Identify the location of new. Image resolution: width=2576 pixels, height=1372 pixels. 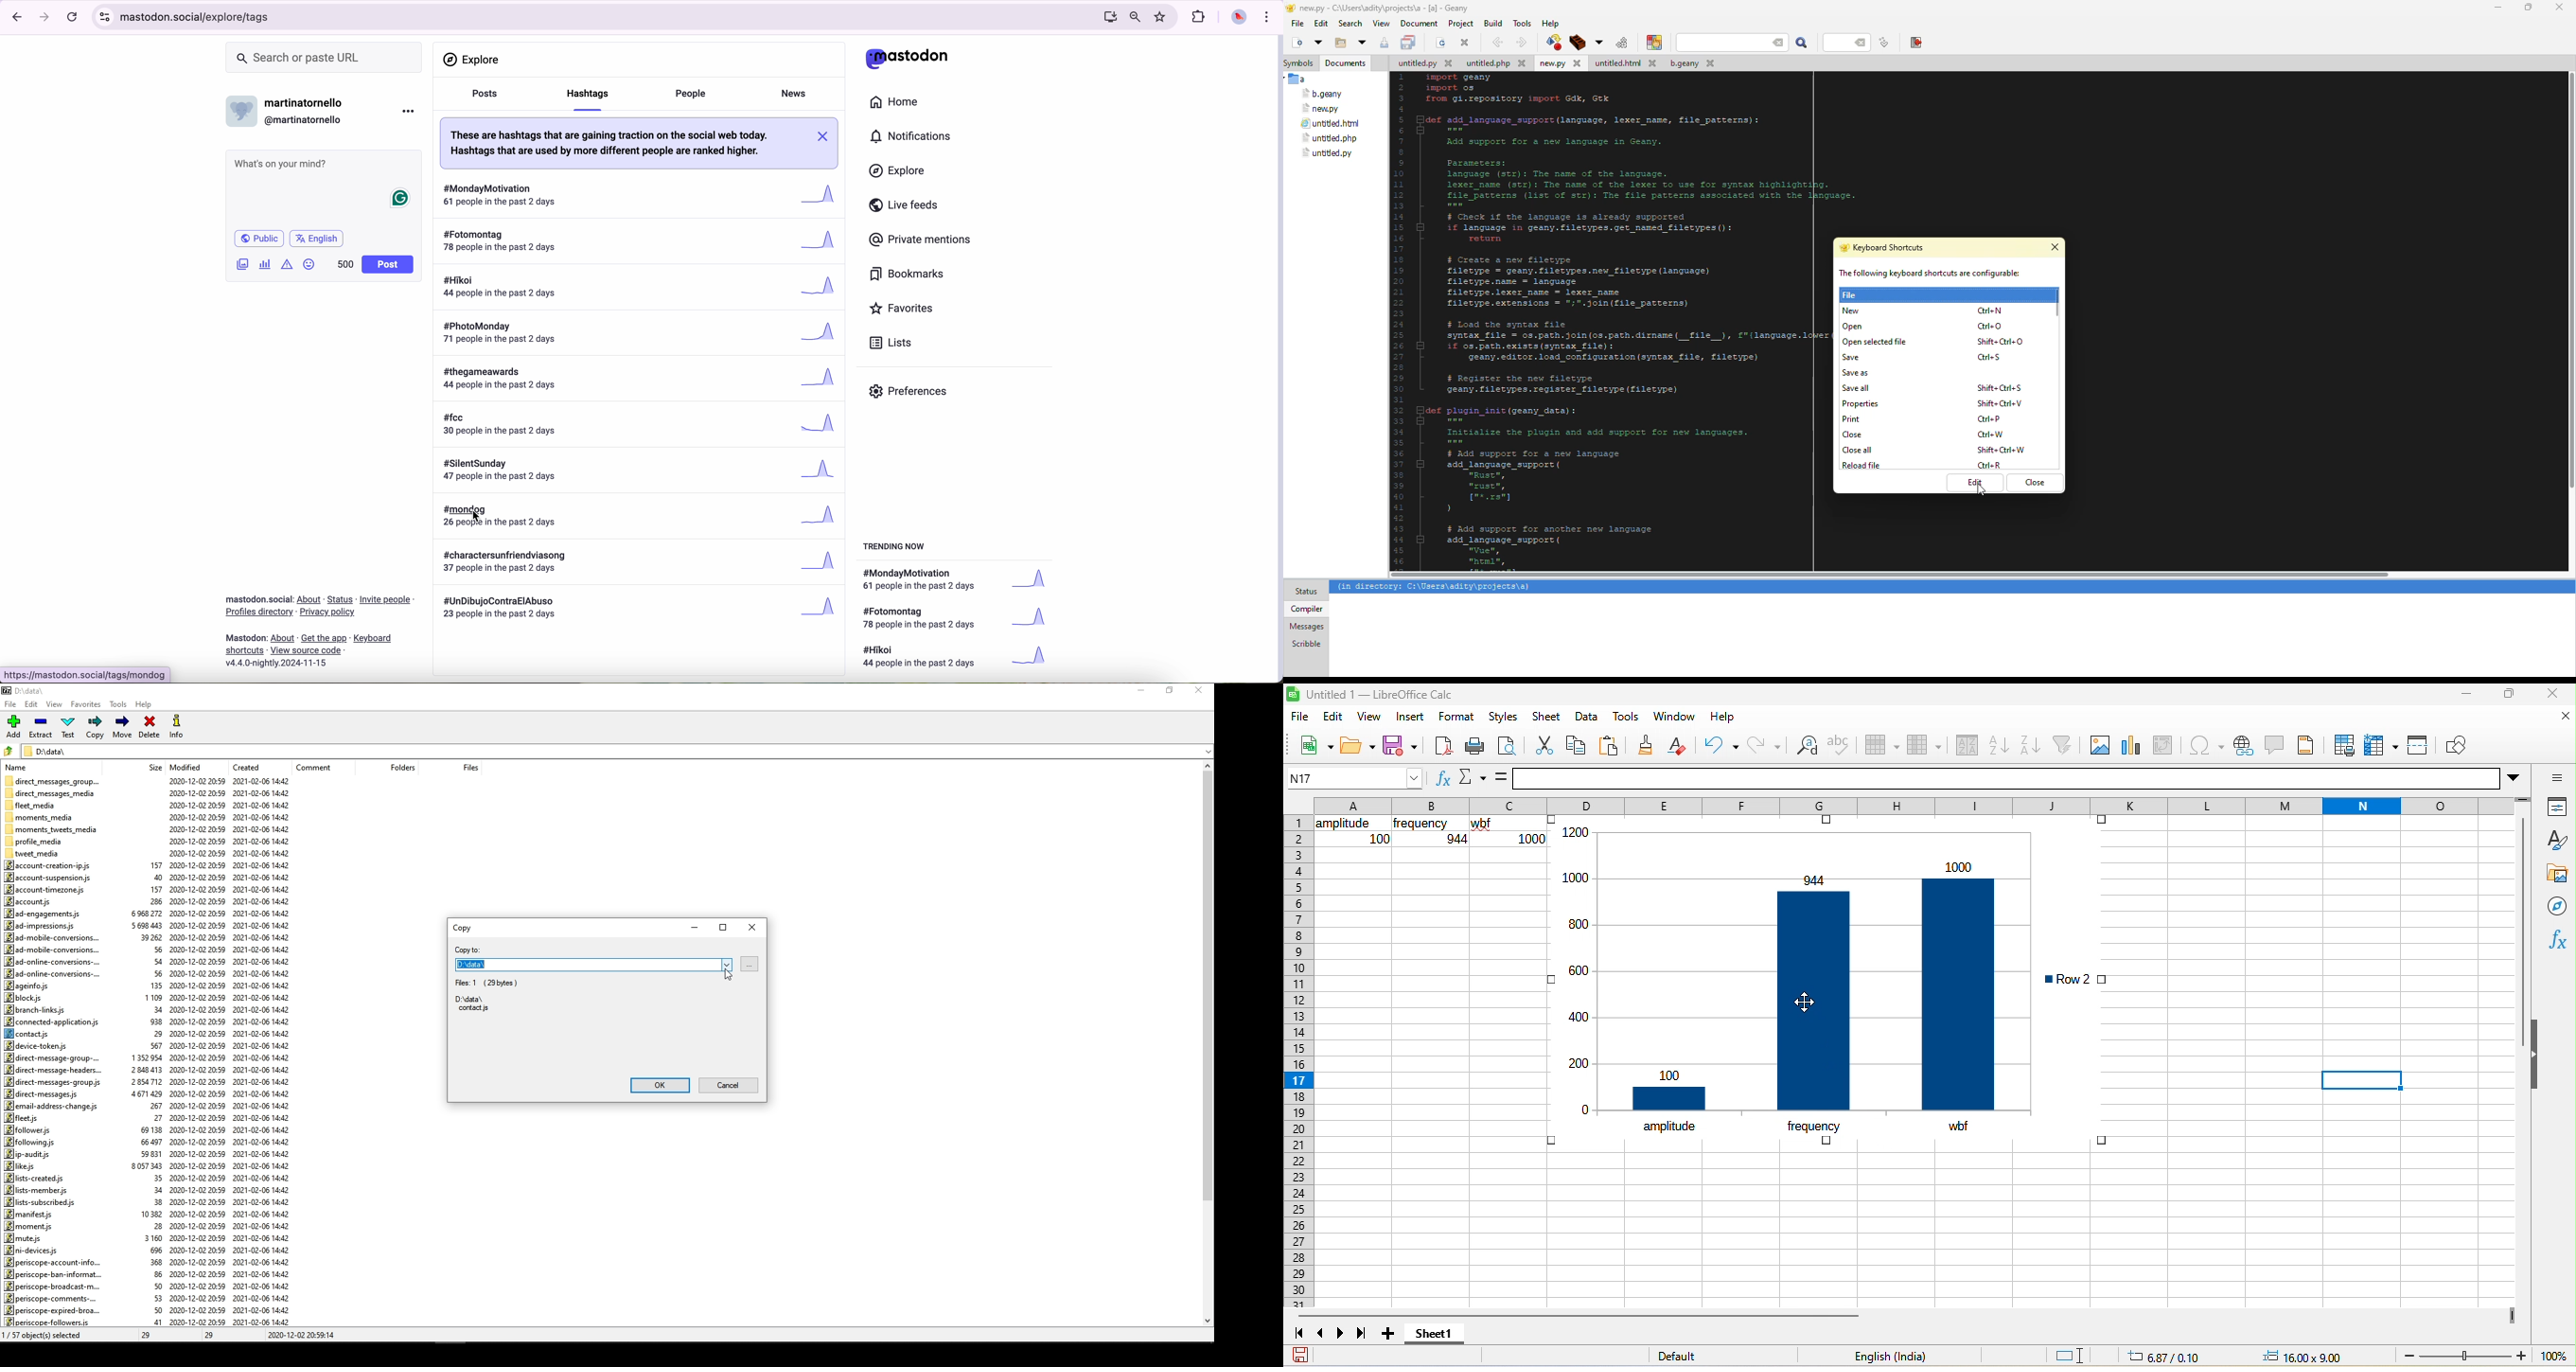
(1309, 745).